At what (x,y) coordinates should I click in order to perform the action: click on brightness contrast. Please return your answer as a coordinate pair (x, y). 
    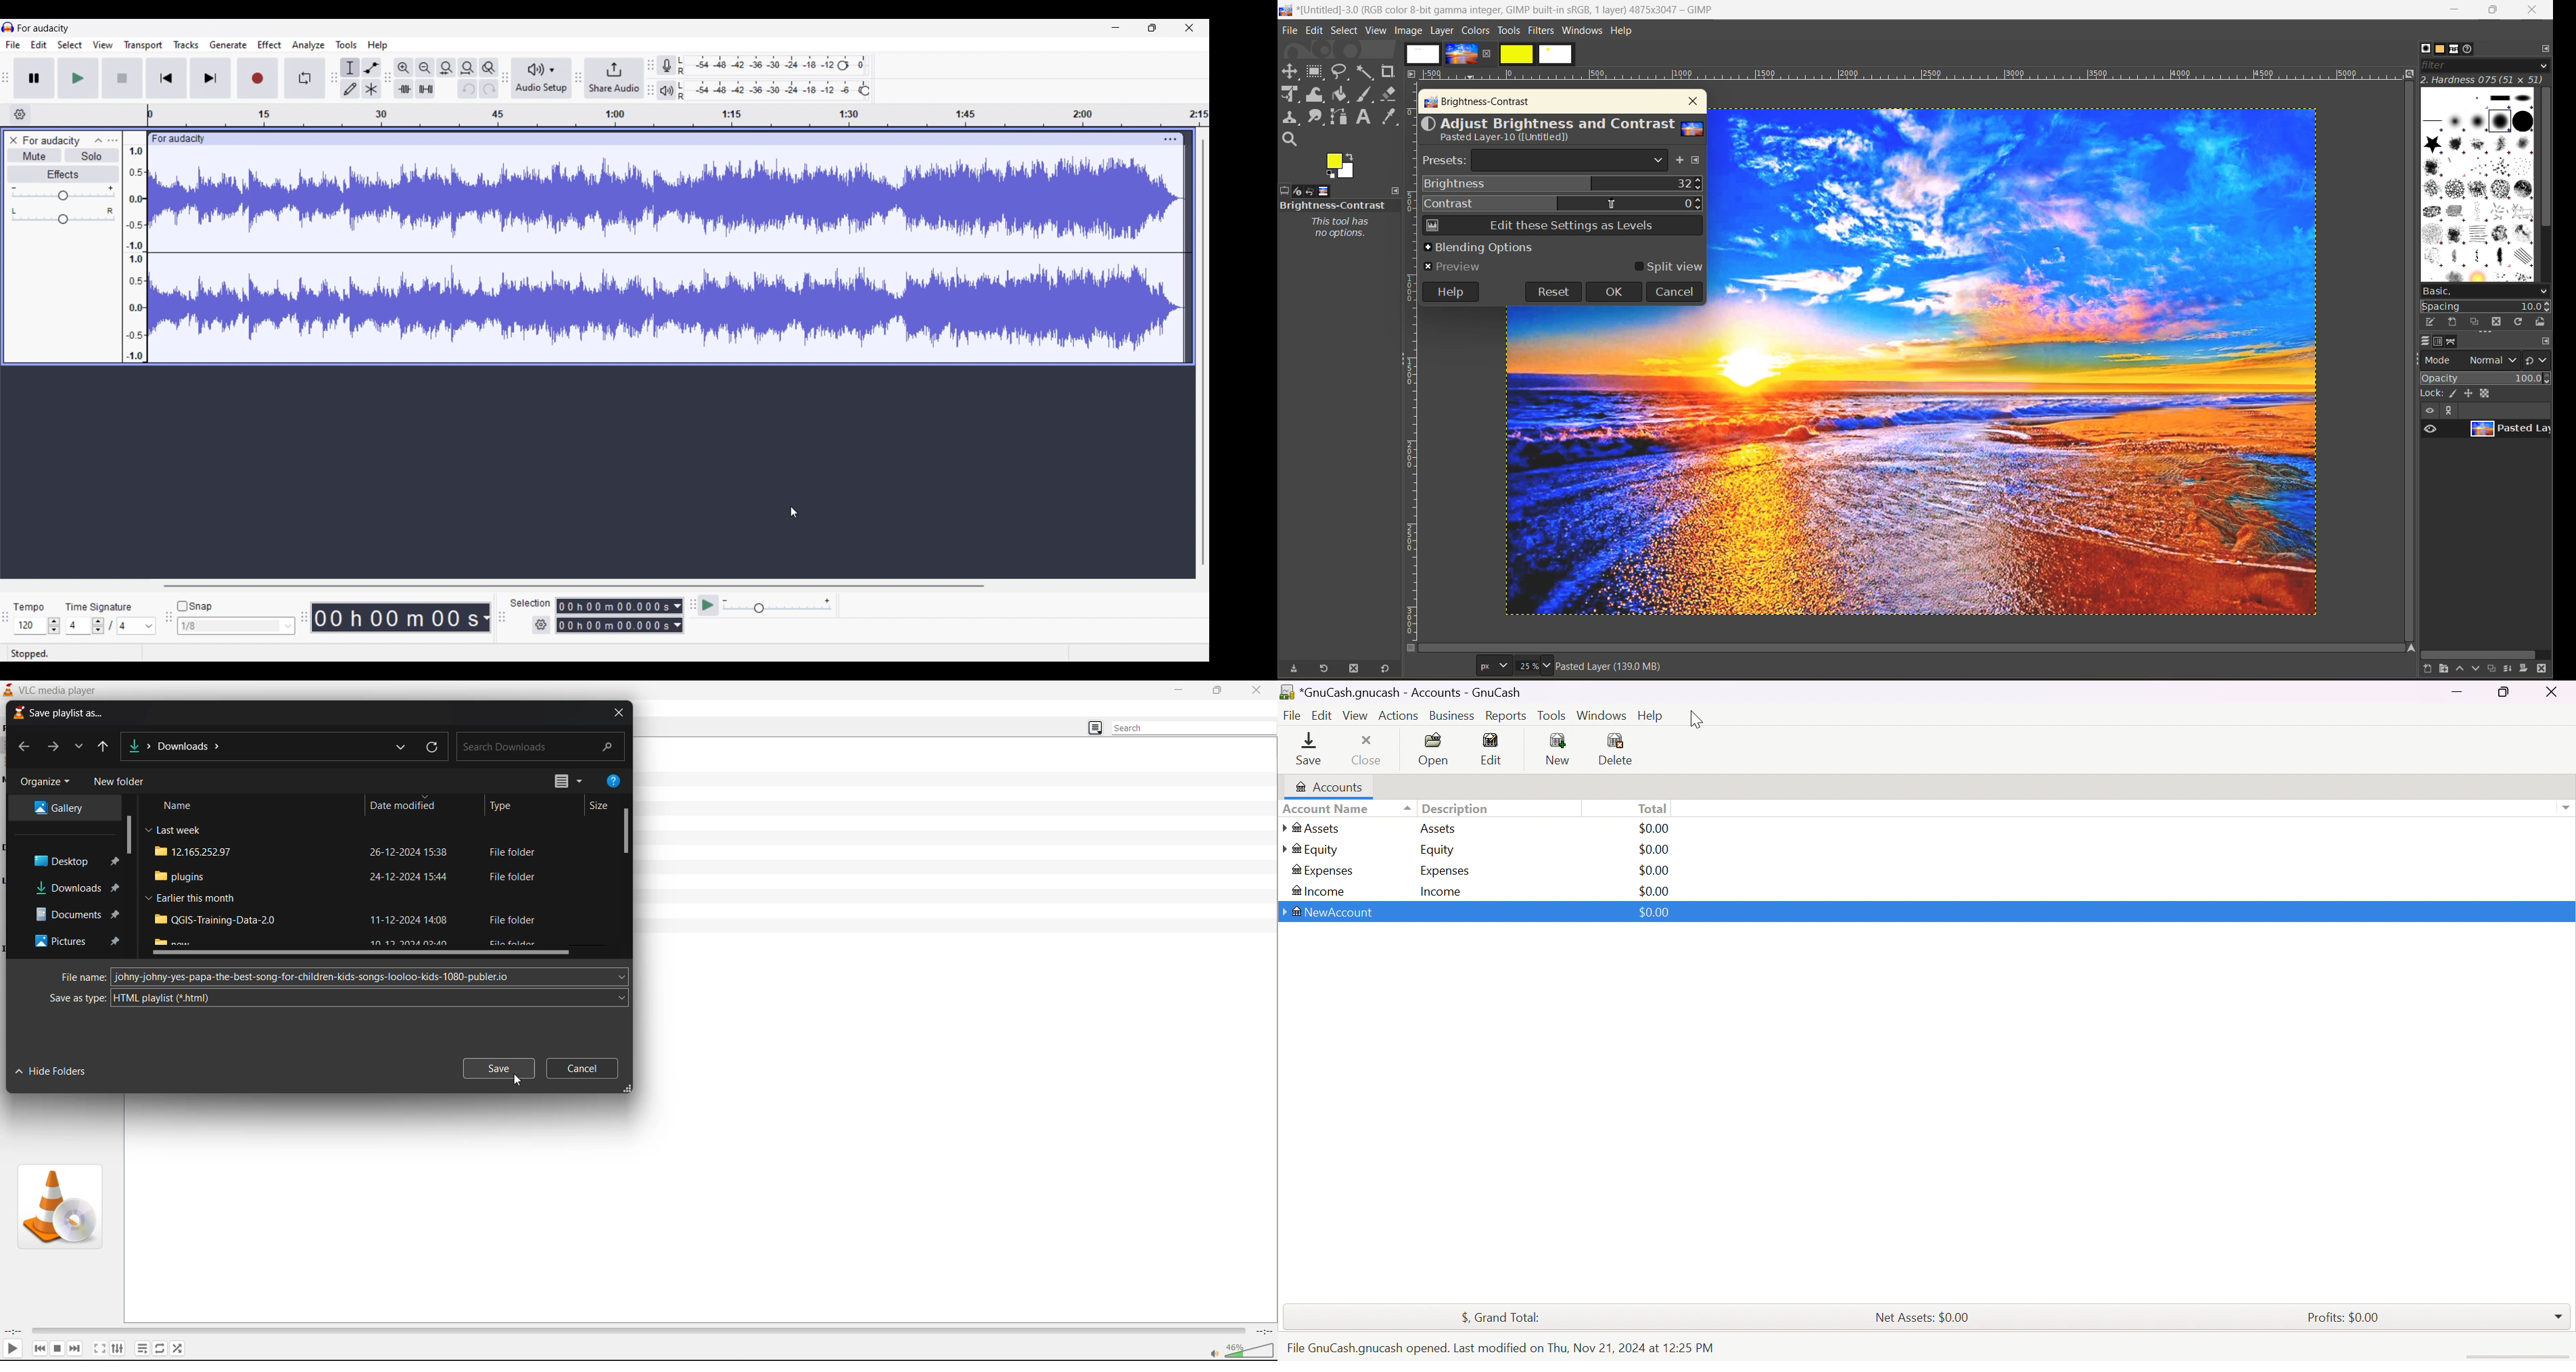
    Looking at the image, I should click on (1478, 103).